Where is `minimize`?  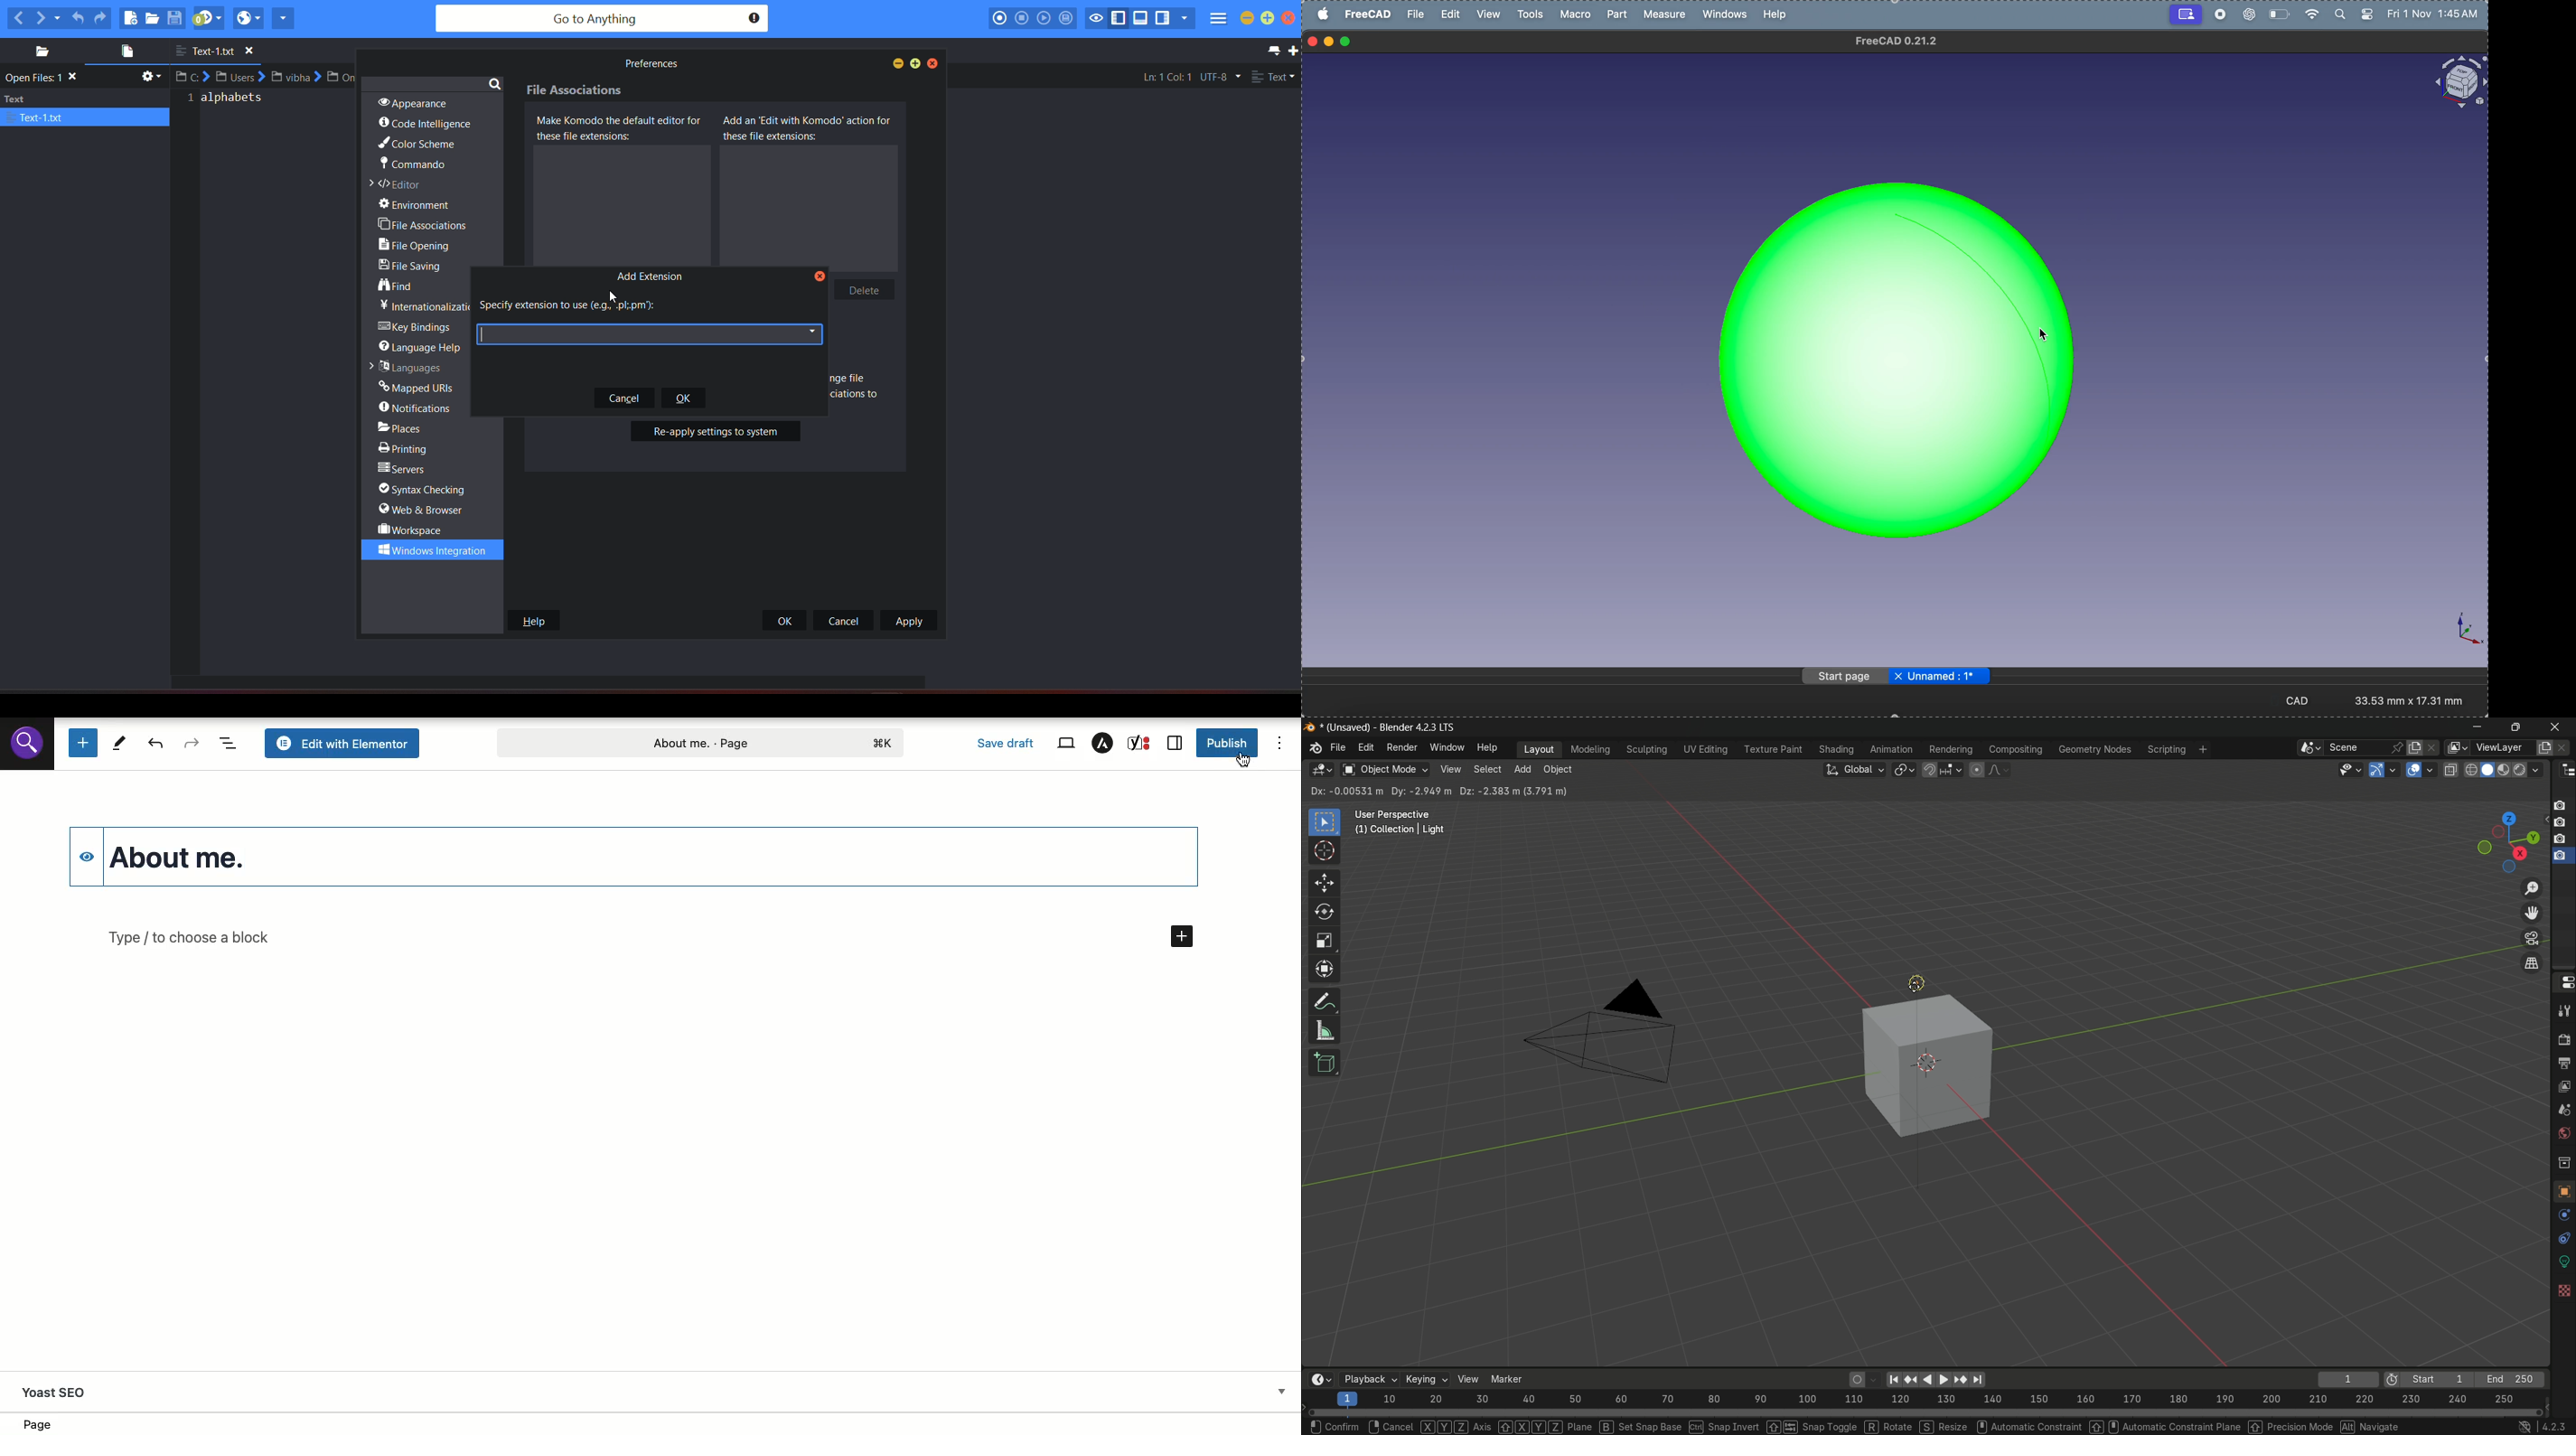 minimize is located at coordinates (2483, 729).